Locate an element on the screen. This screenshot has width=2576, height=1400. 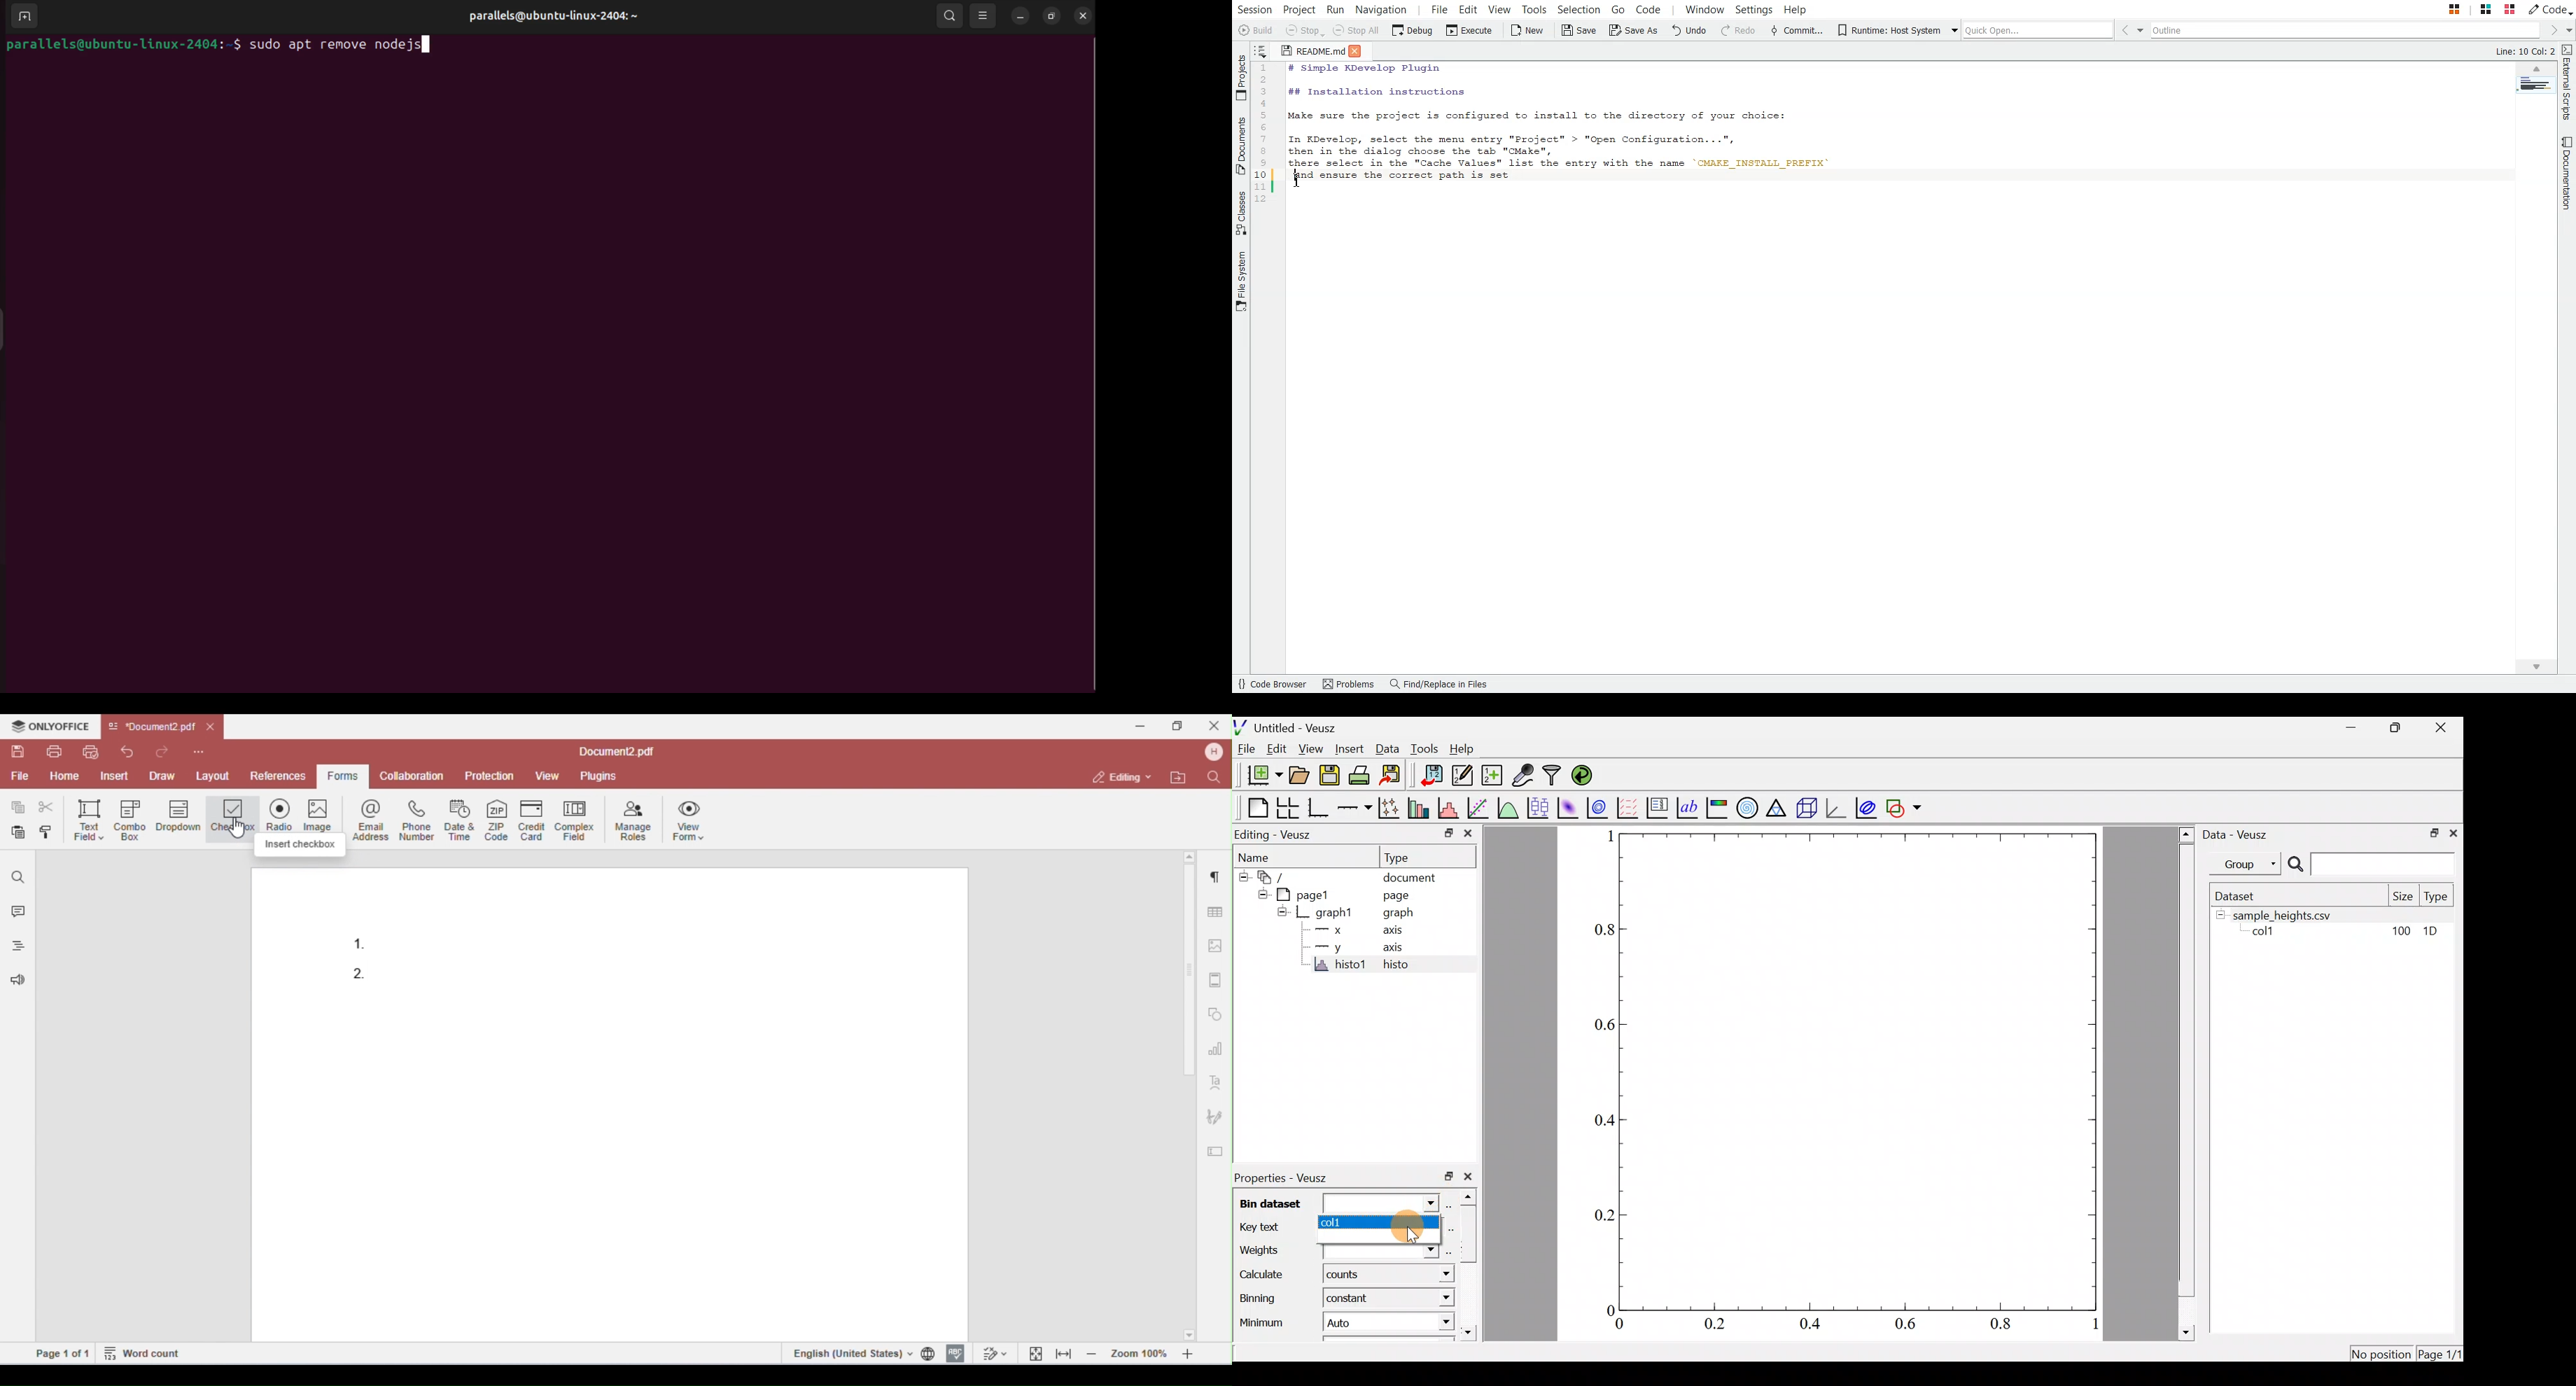
View is located at coordinates (1310, 749).